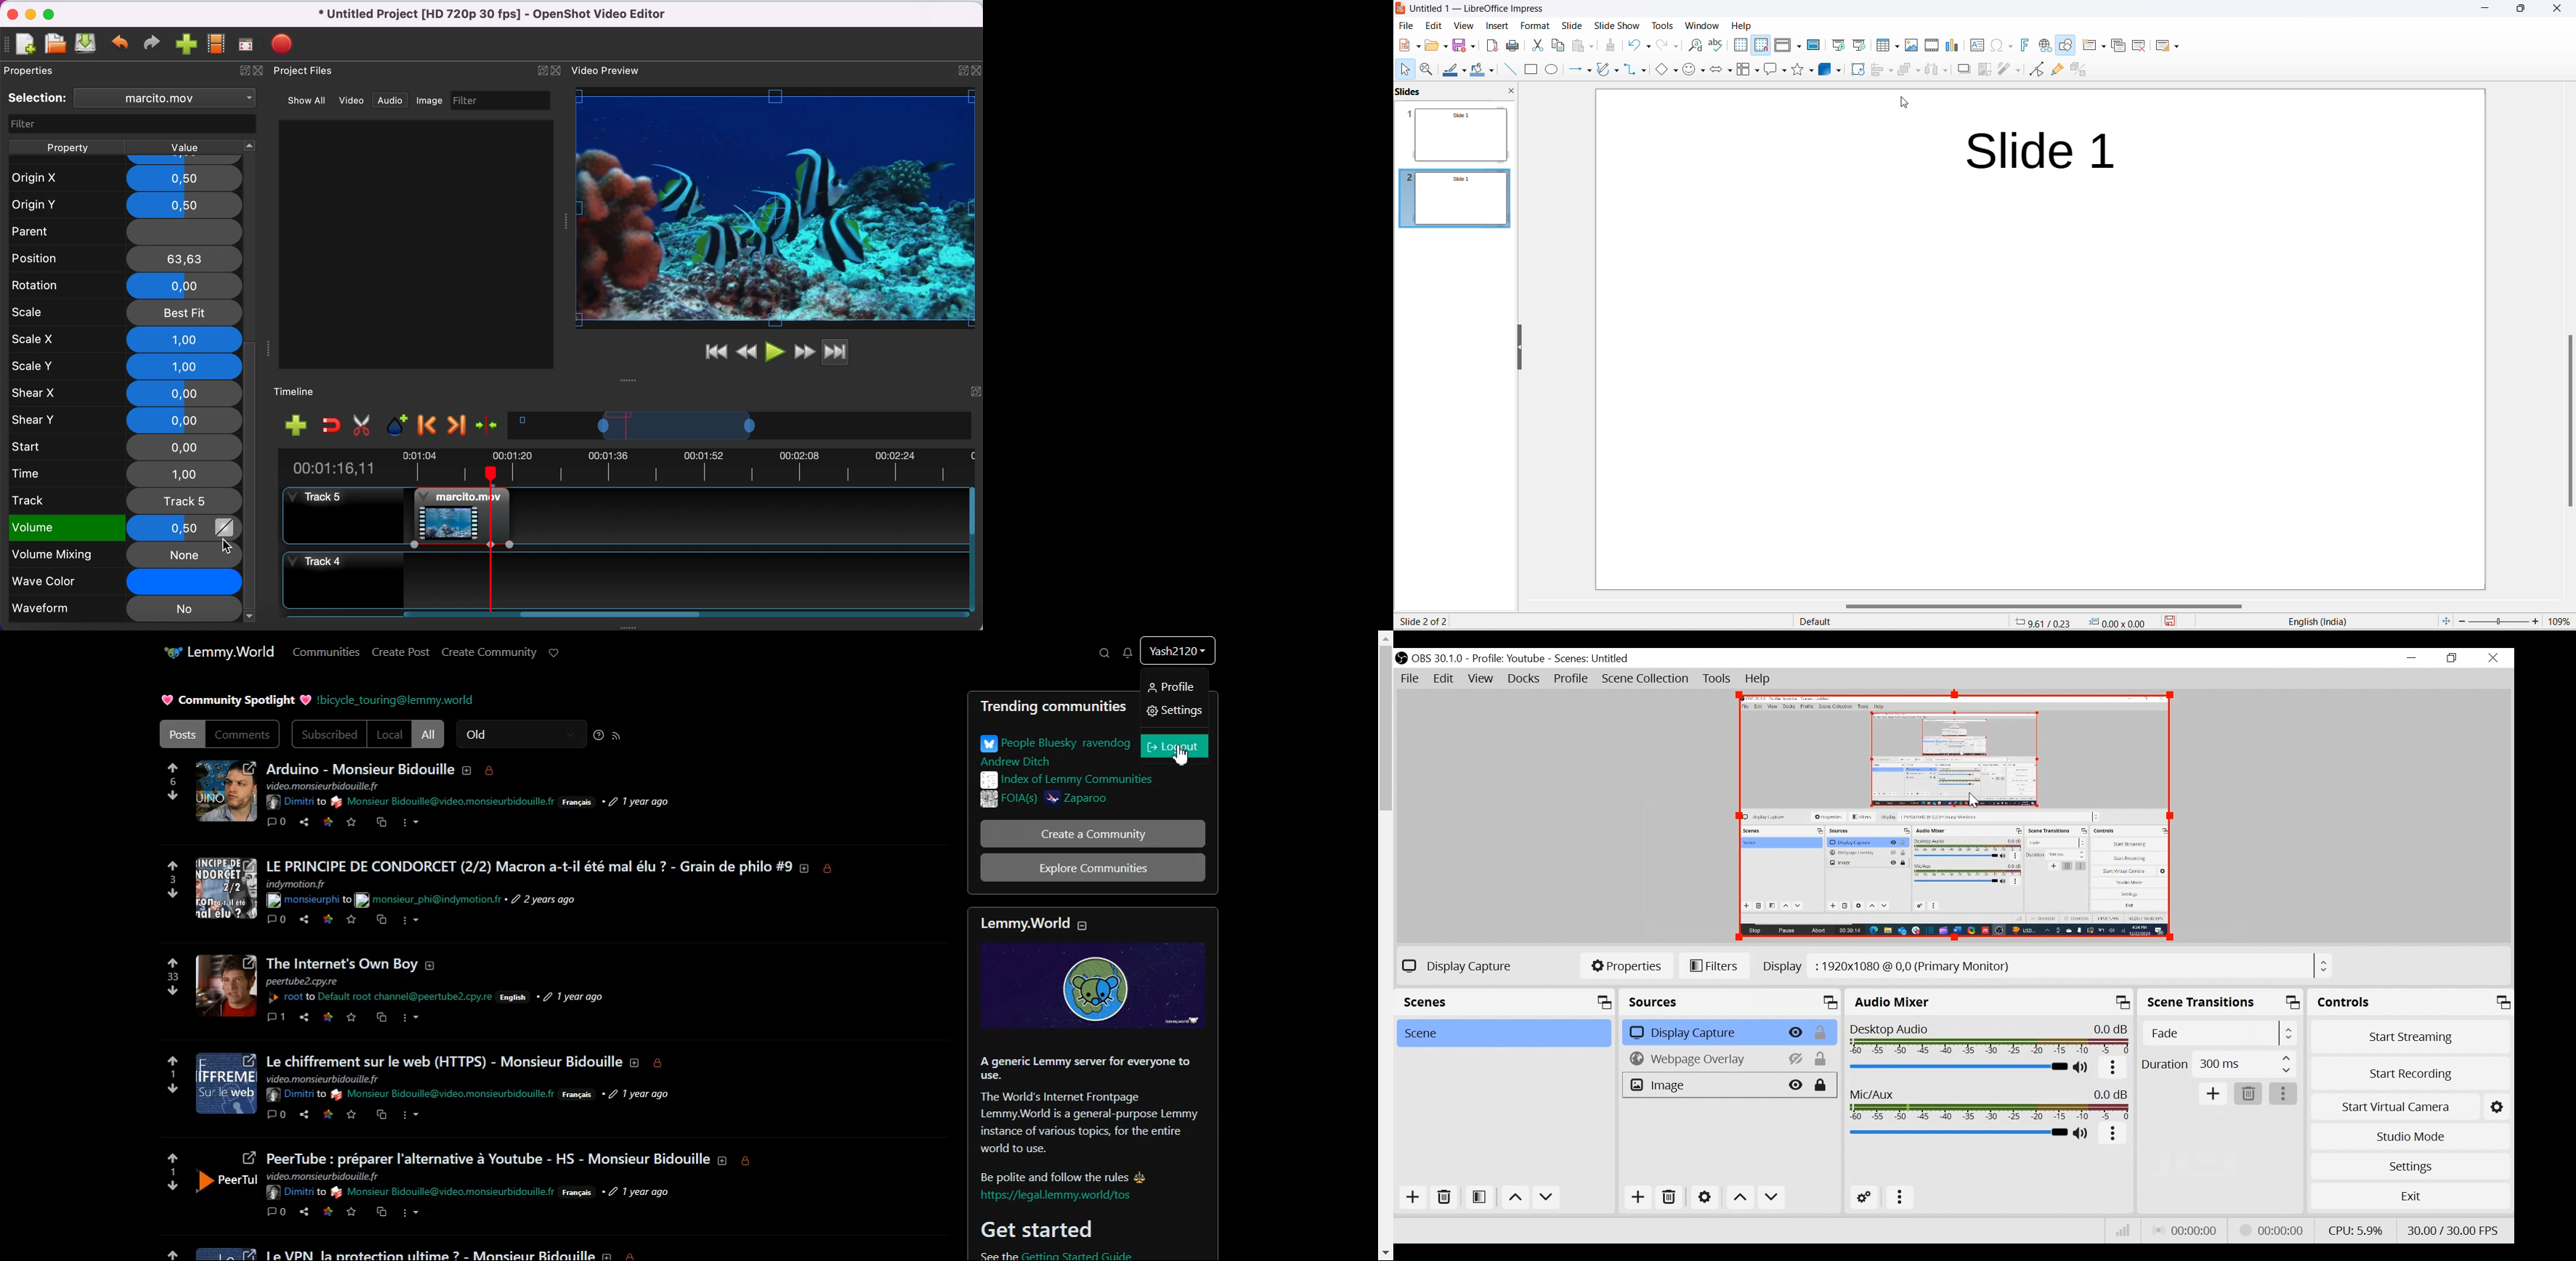 Image resolution: width=2576 pixels, height=1288 pixels. What do you see at coordinates (1905, 102) in the screenshot?
I see `cursor` at bounding box center [1905, 102].